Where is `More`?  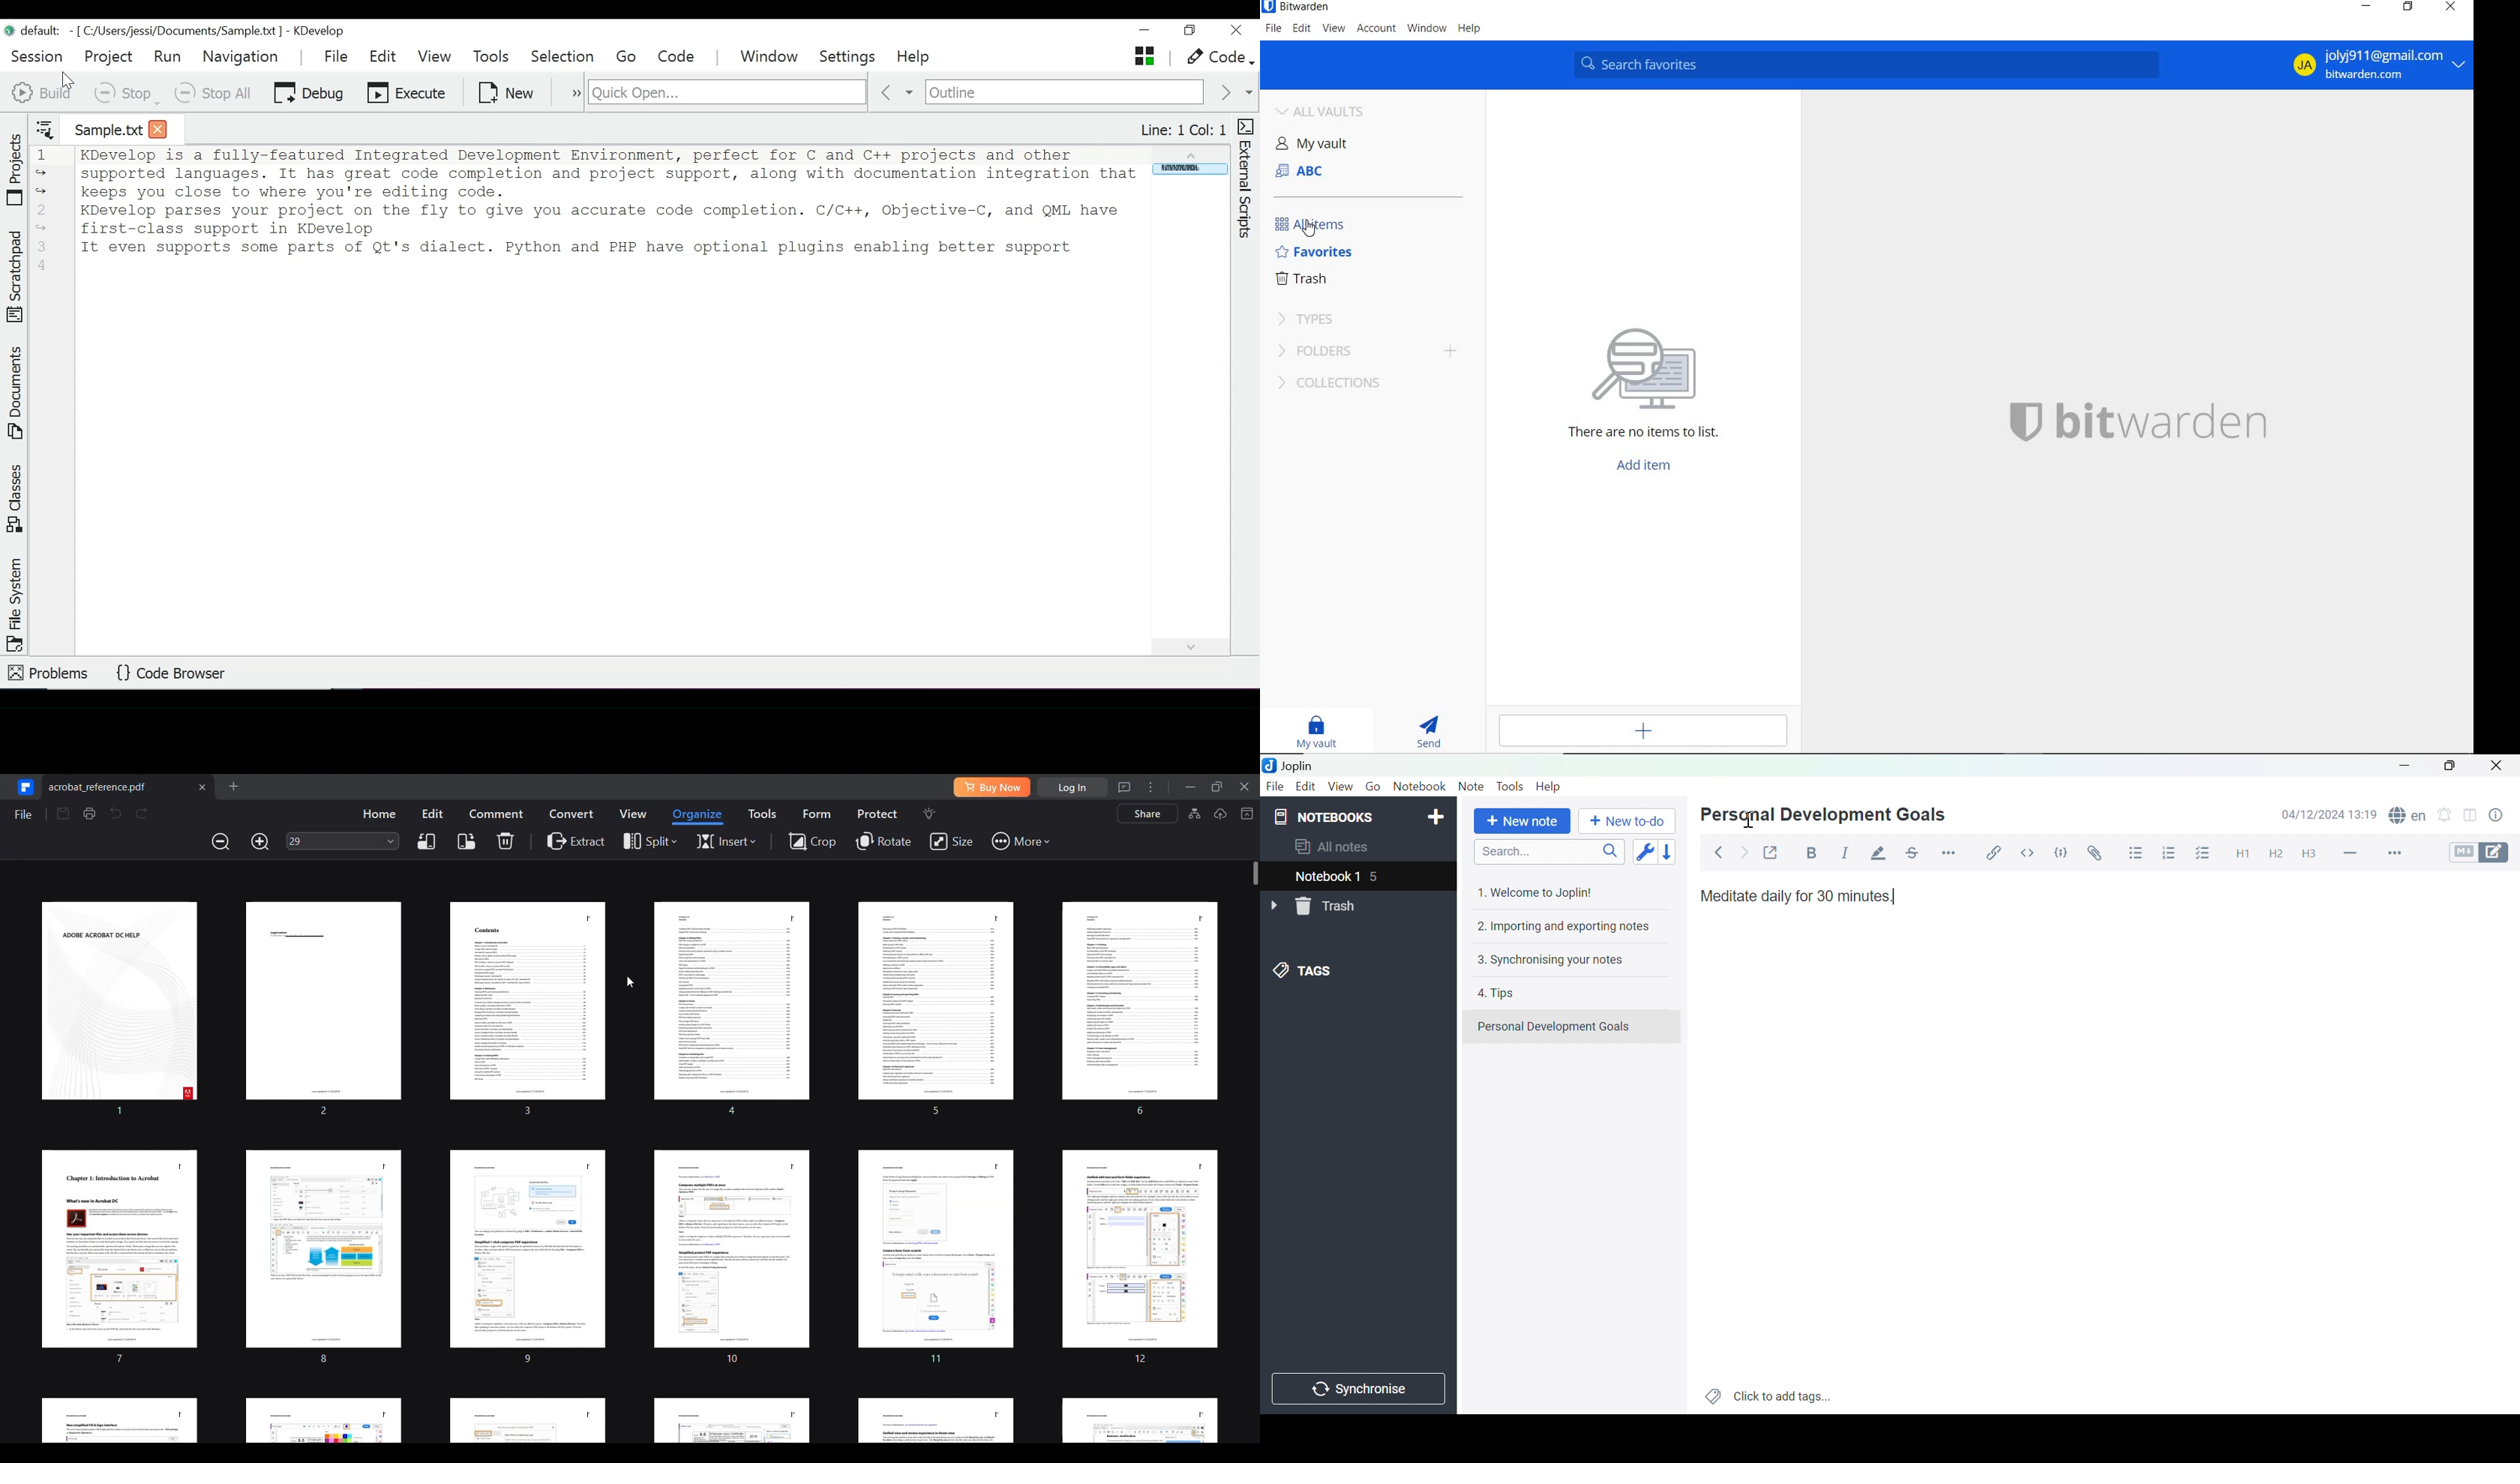
More is located at coordinates (2399, 853).